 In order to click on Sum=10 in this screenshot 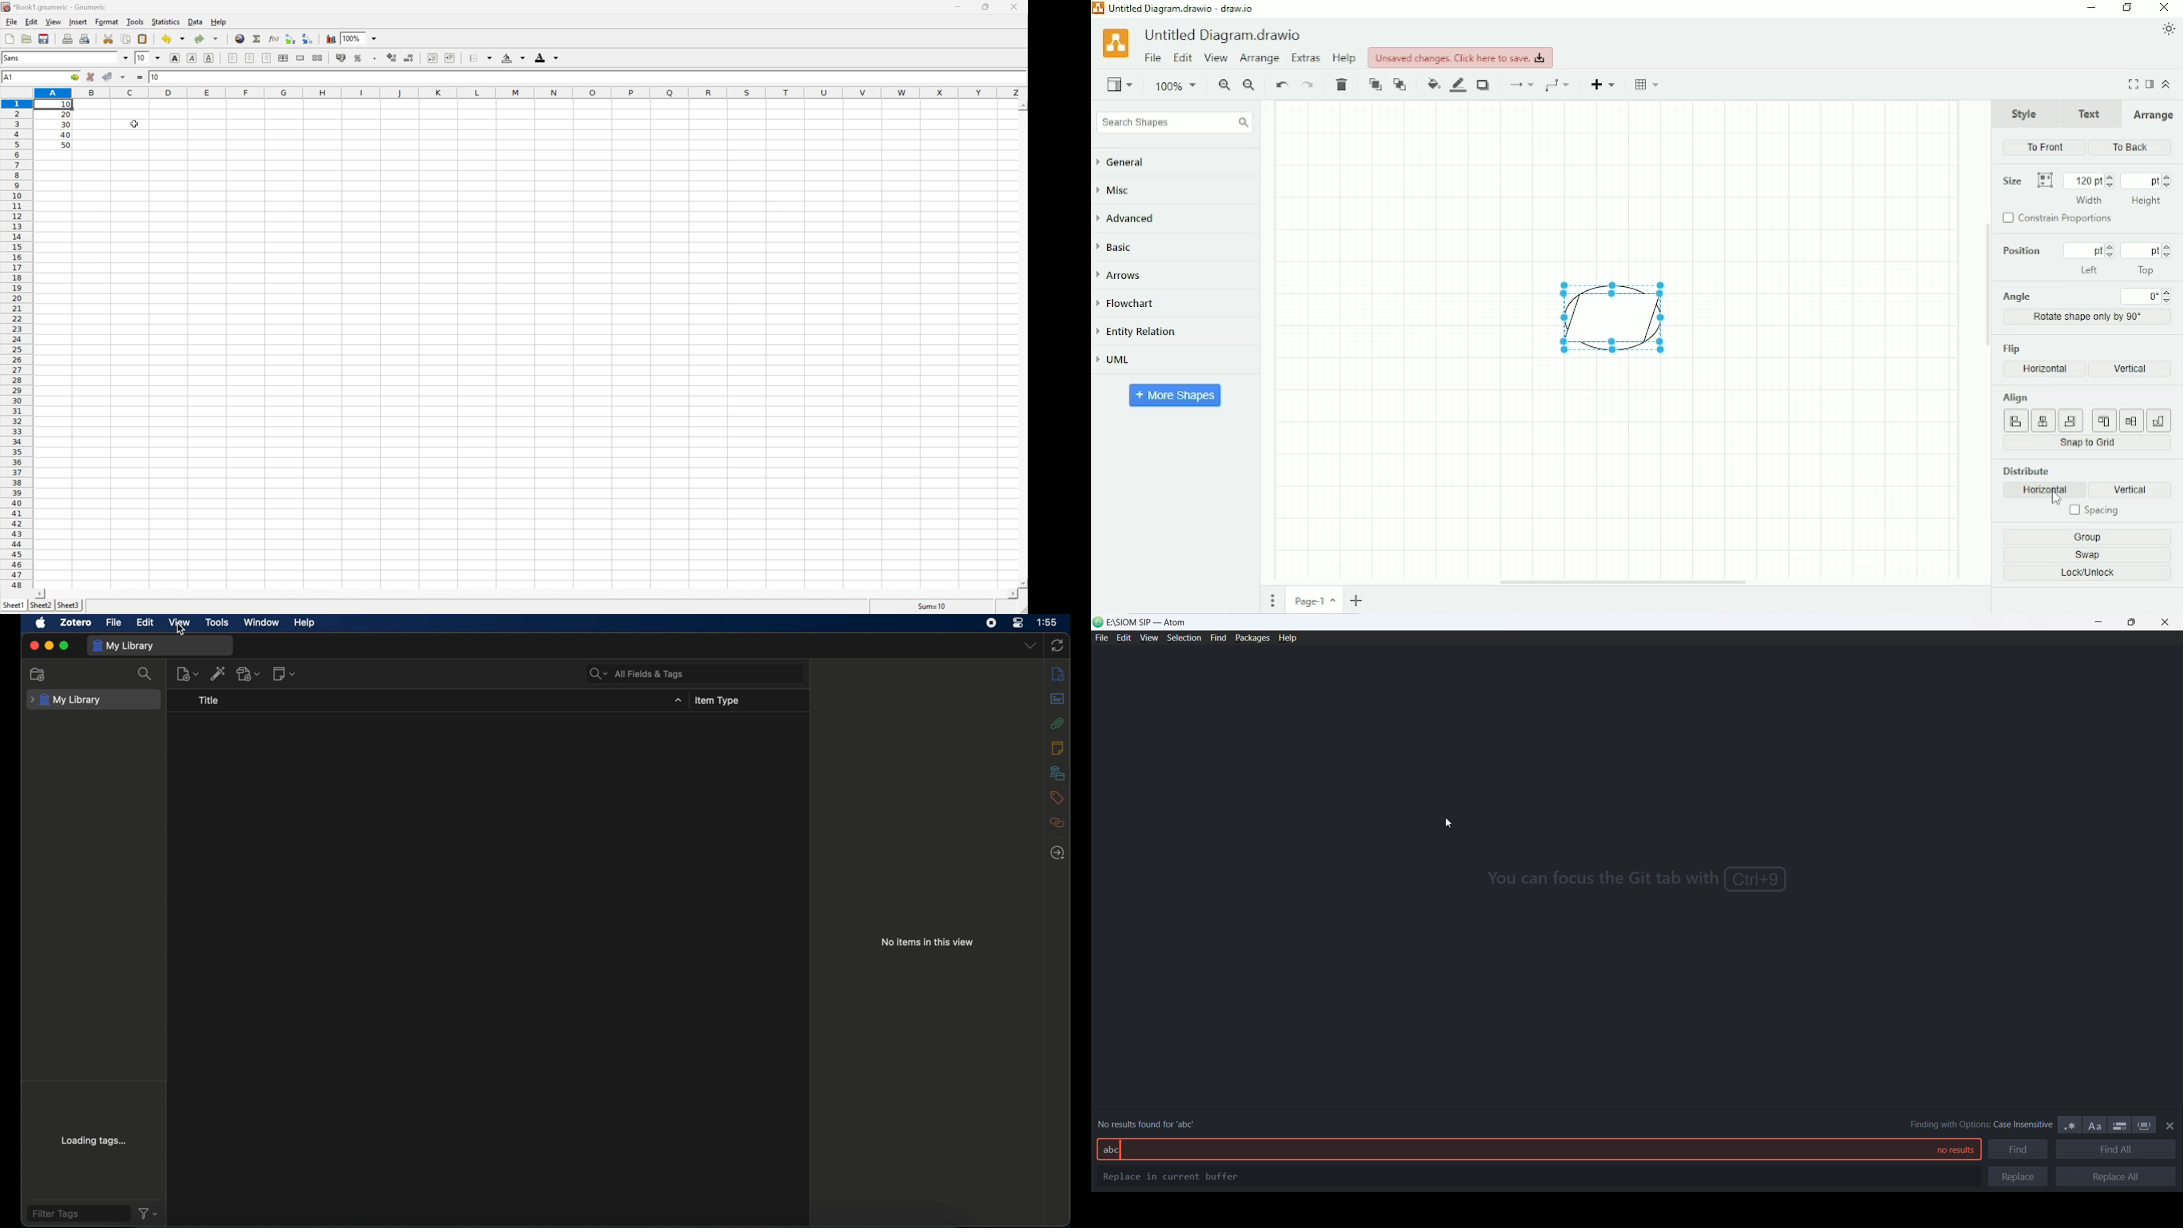, I will do `click(928, 606)`.